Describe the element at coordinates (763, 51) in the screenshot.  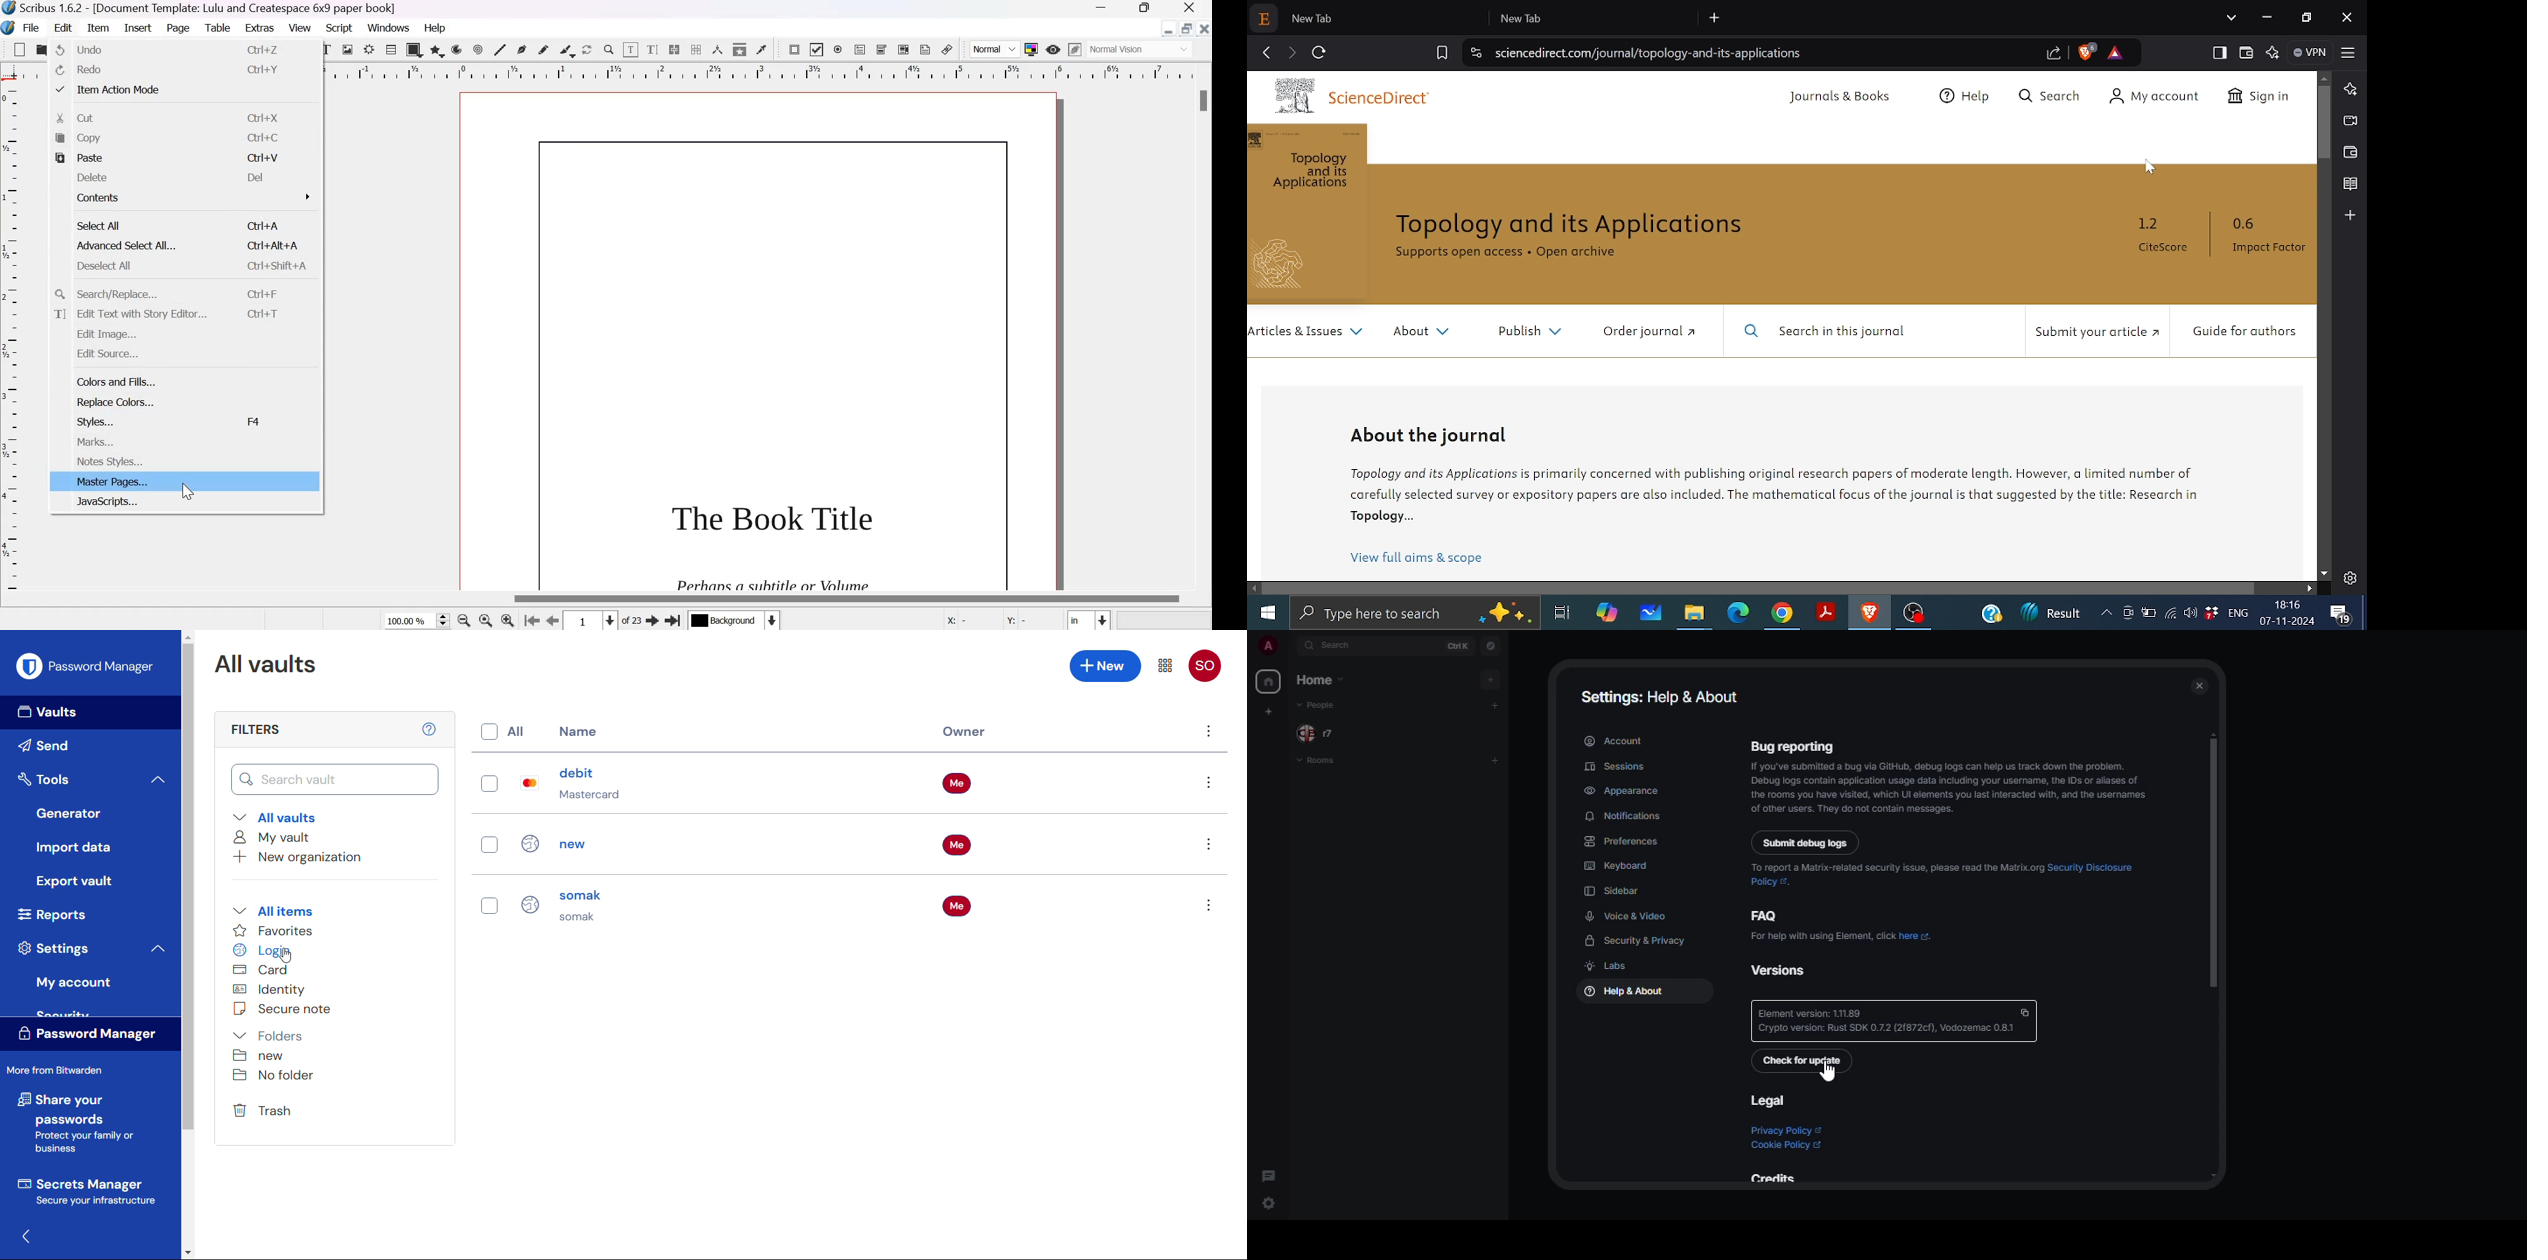
I see `Eye dropper` at that location.